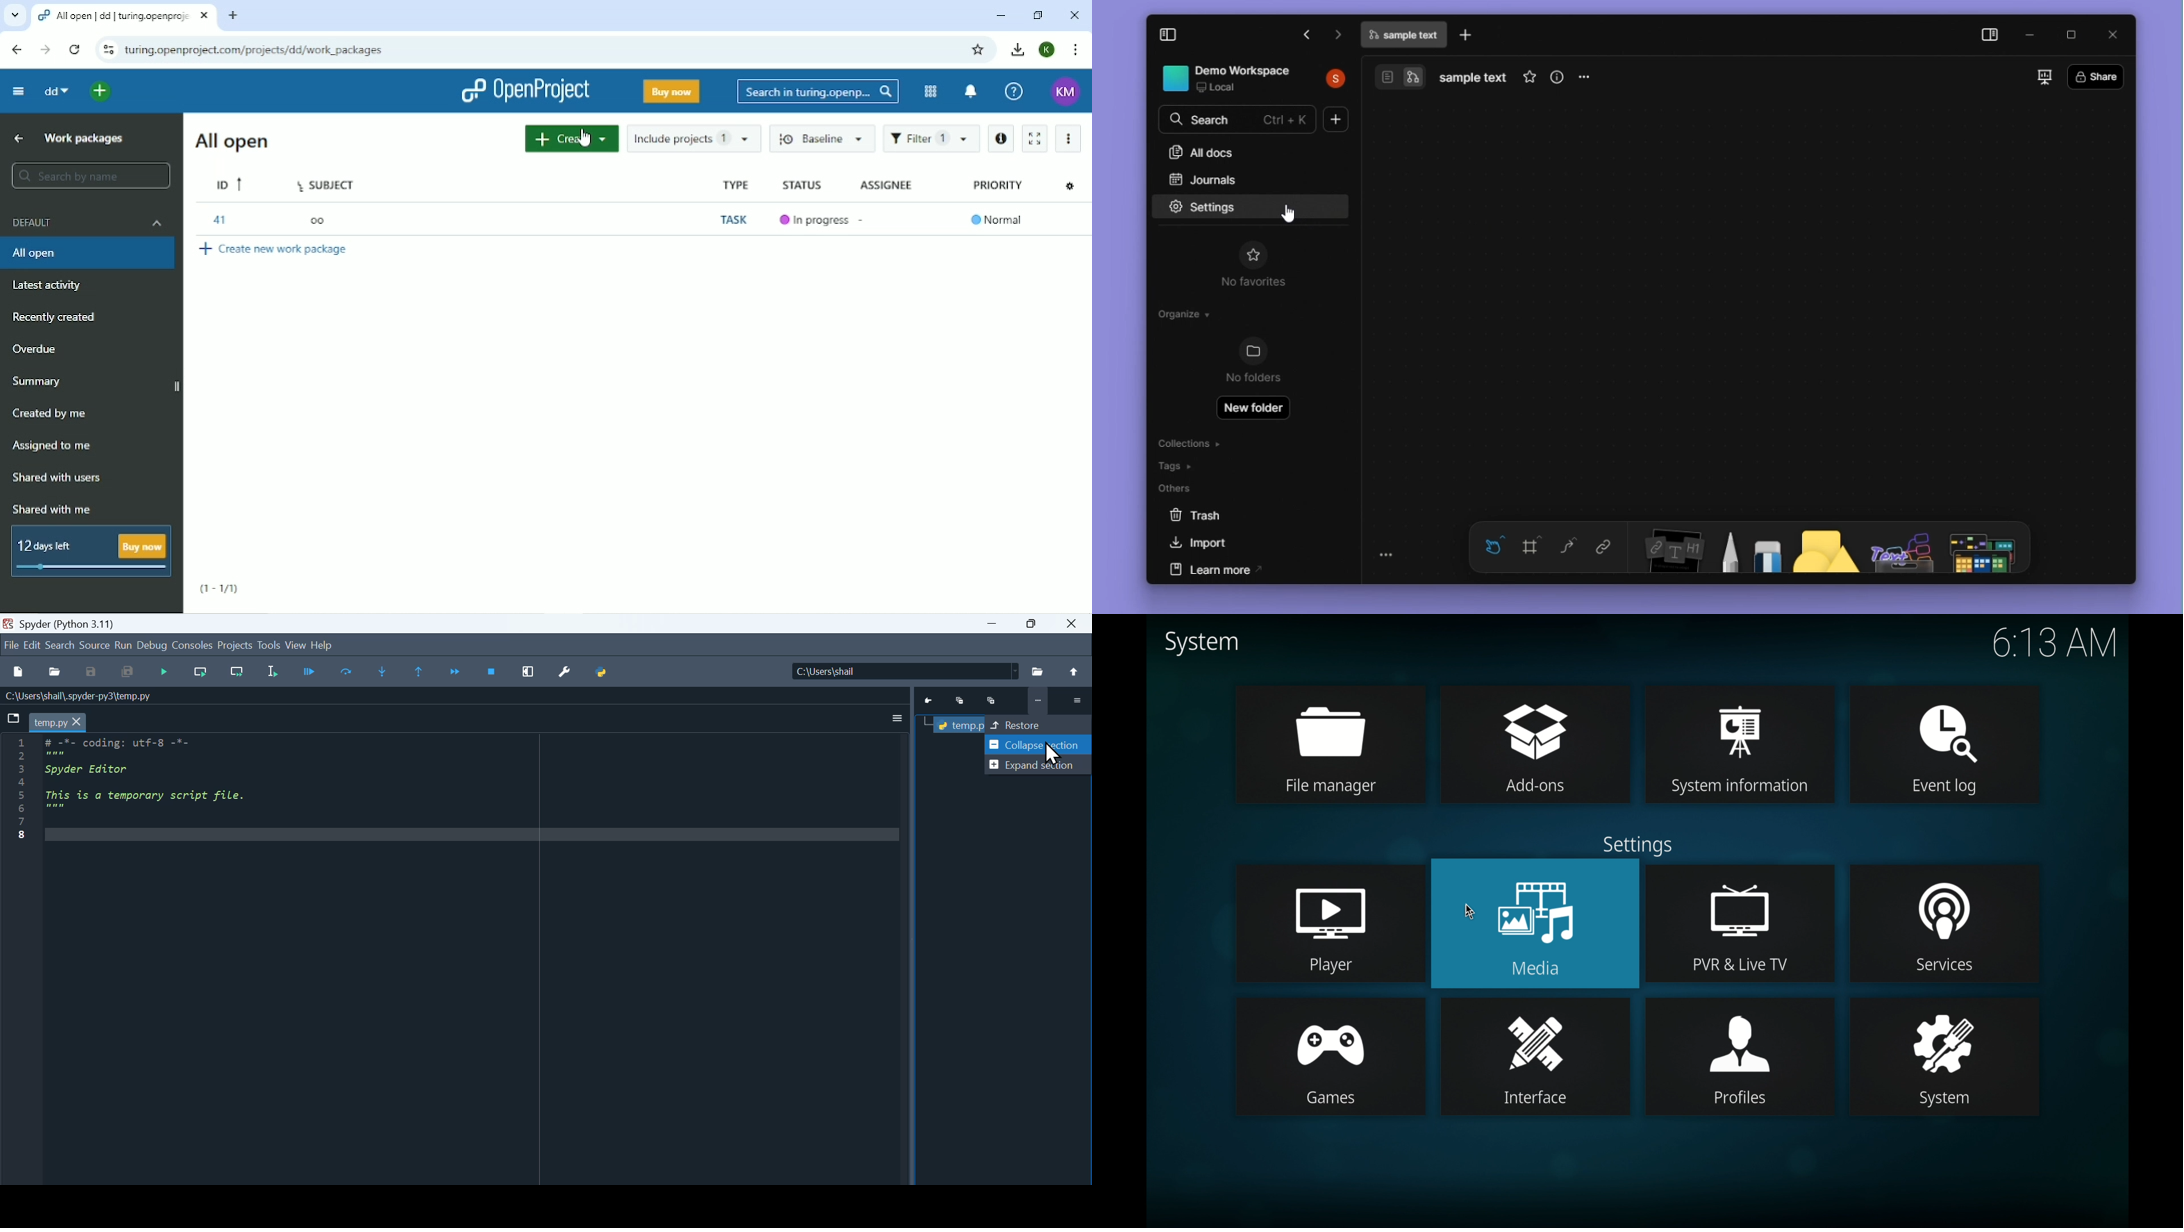 The height and width of the screenshot is (1232, 2184). What do you see at coordinates (201, 673) in the screenshot?
I see `Run current cell` at bounding box center [201, 673].